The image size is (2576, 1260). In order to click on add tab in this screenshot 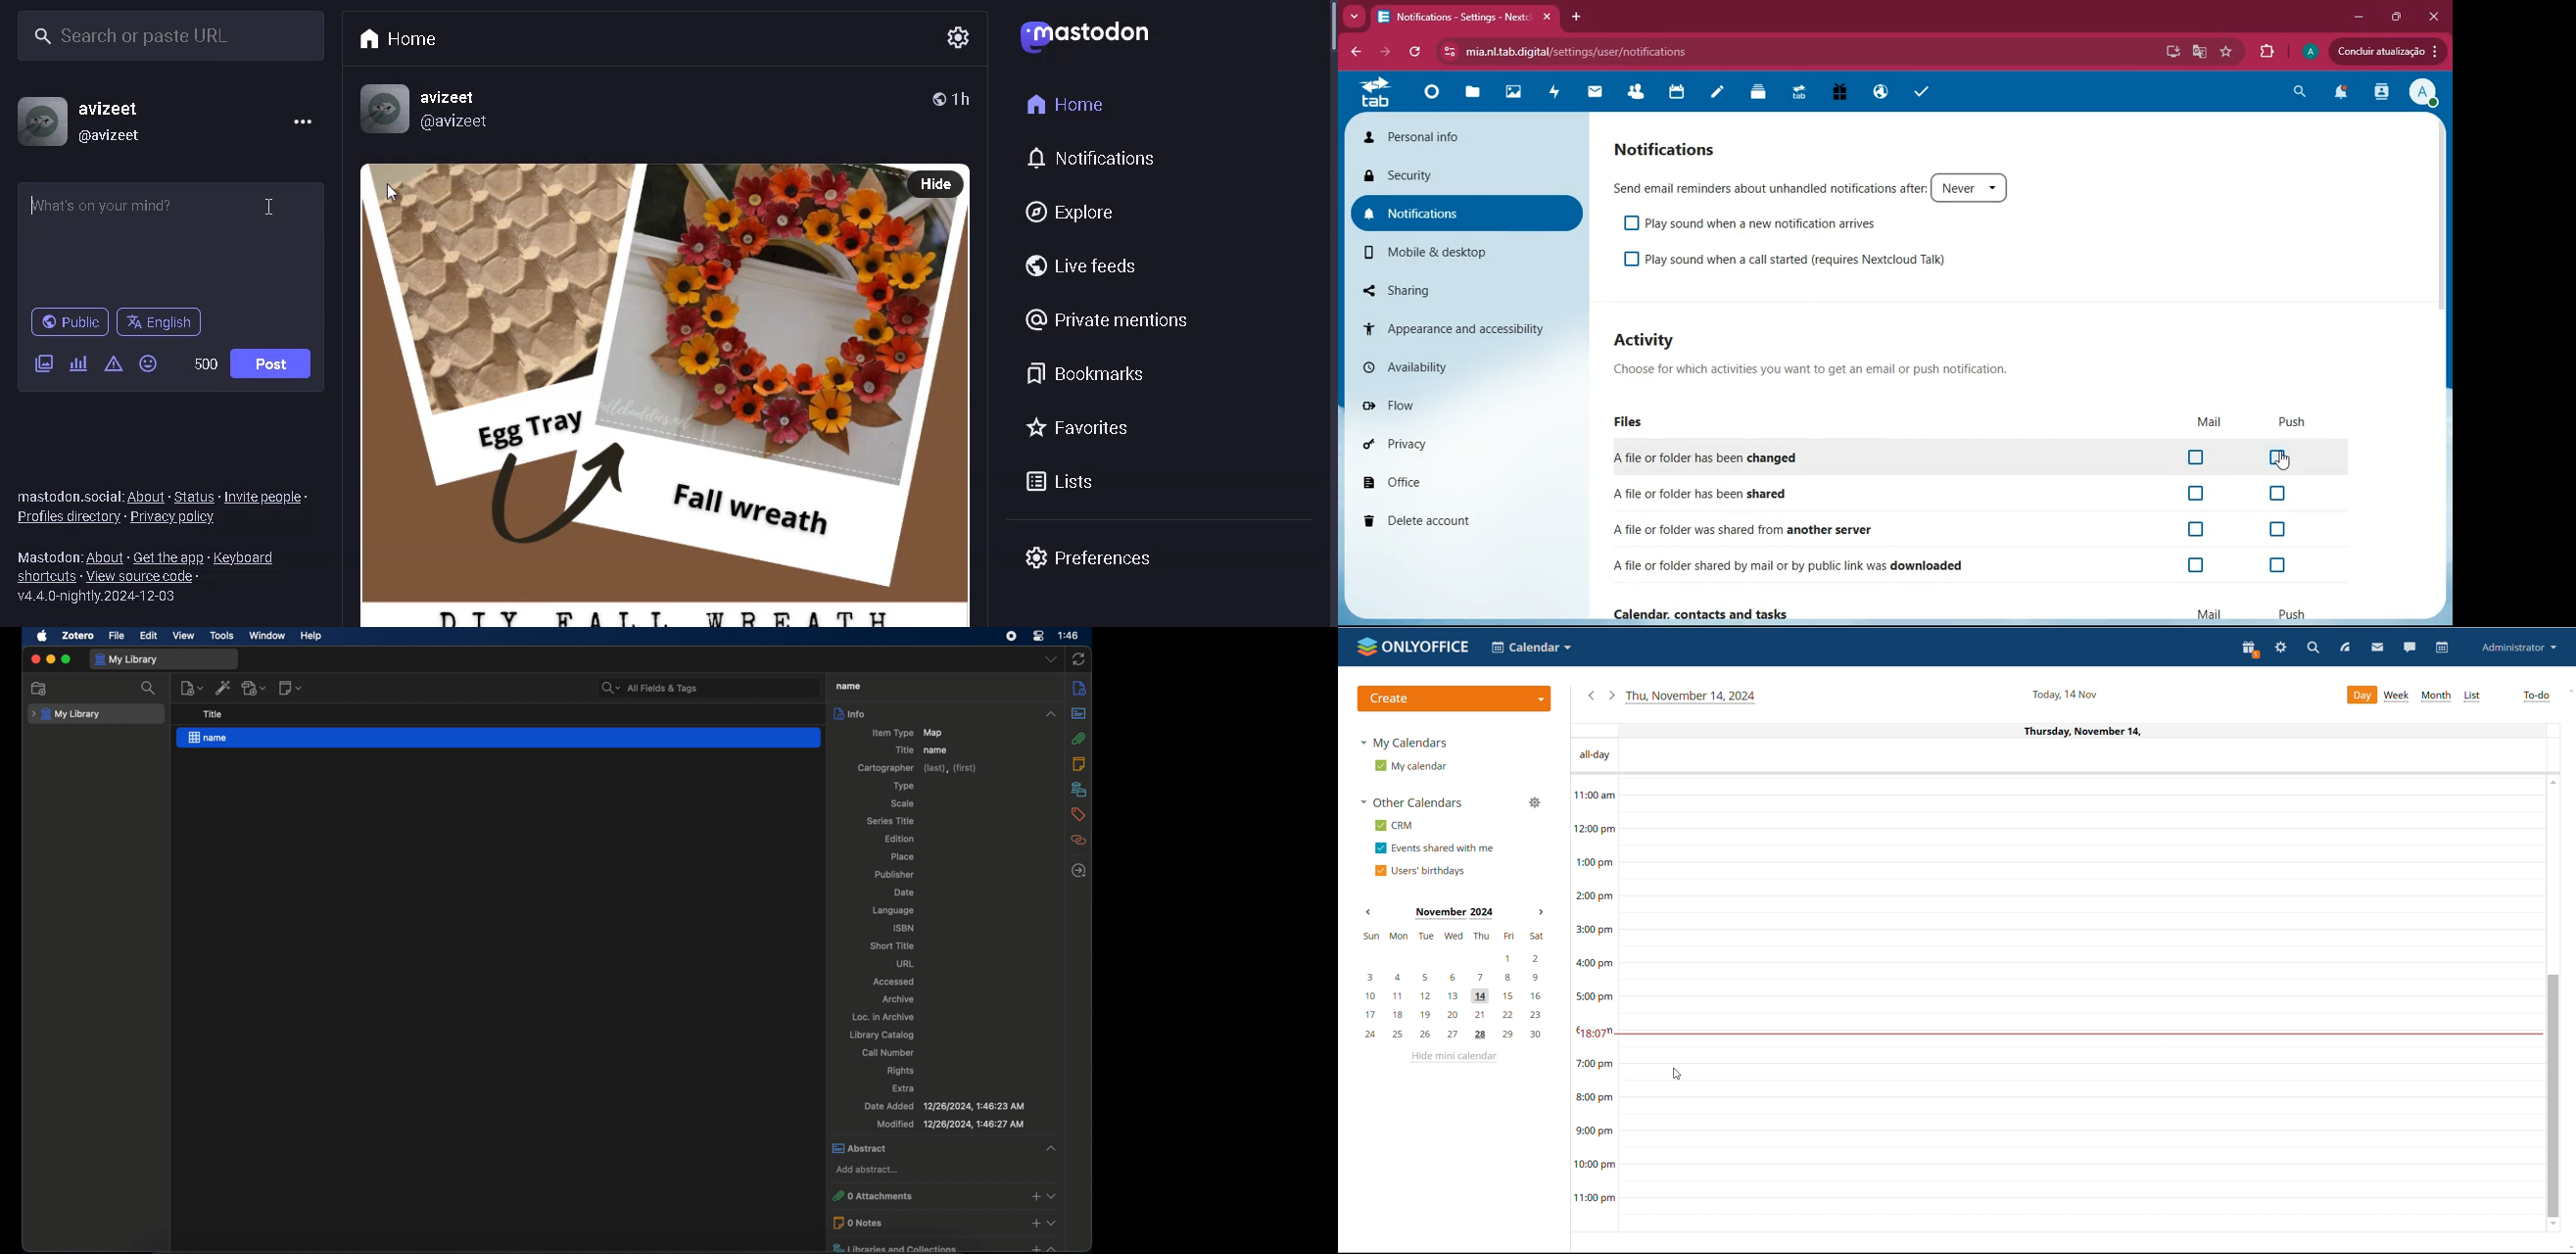, I will do `click(1576, 16)`.